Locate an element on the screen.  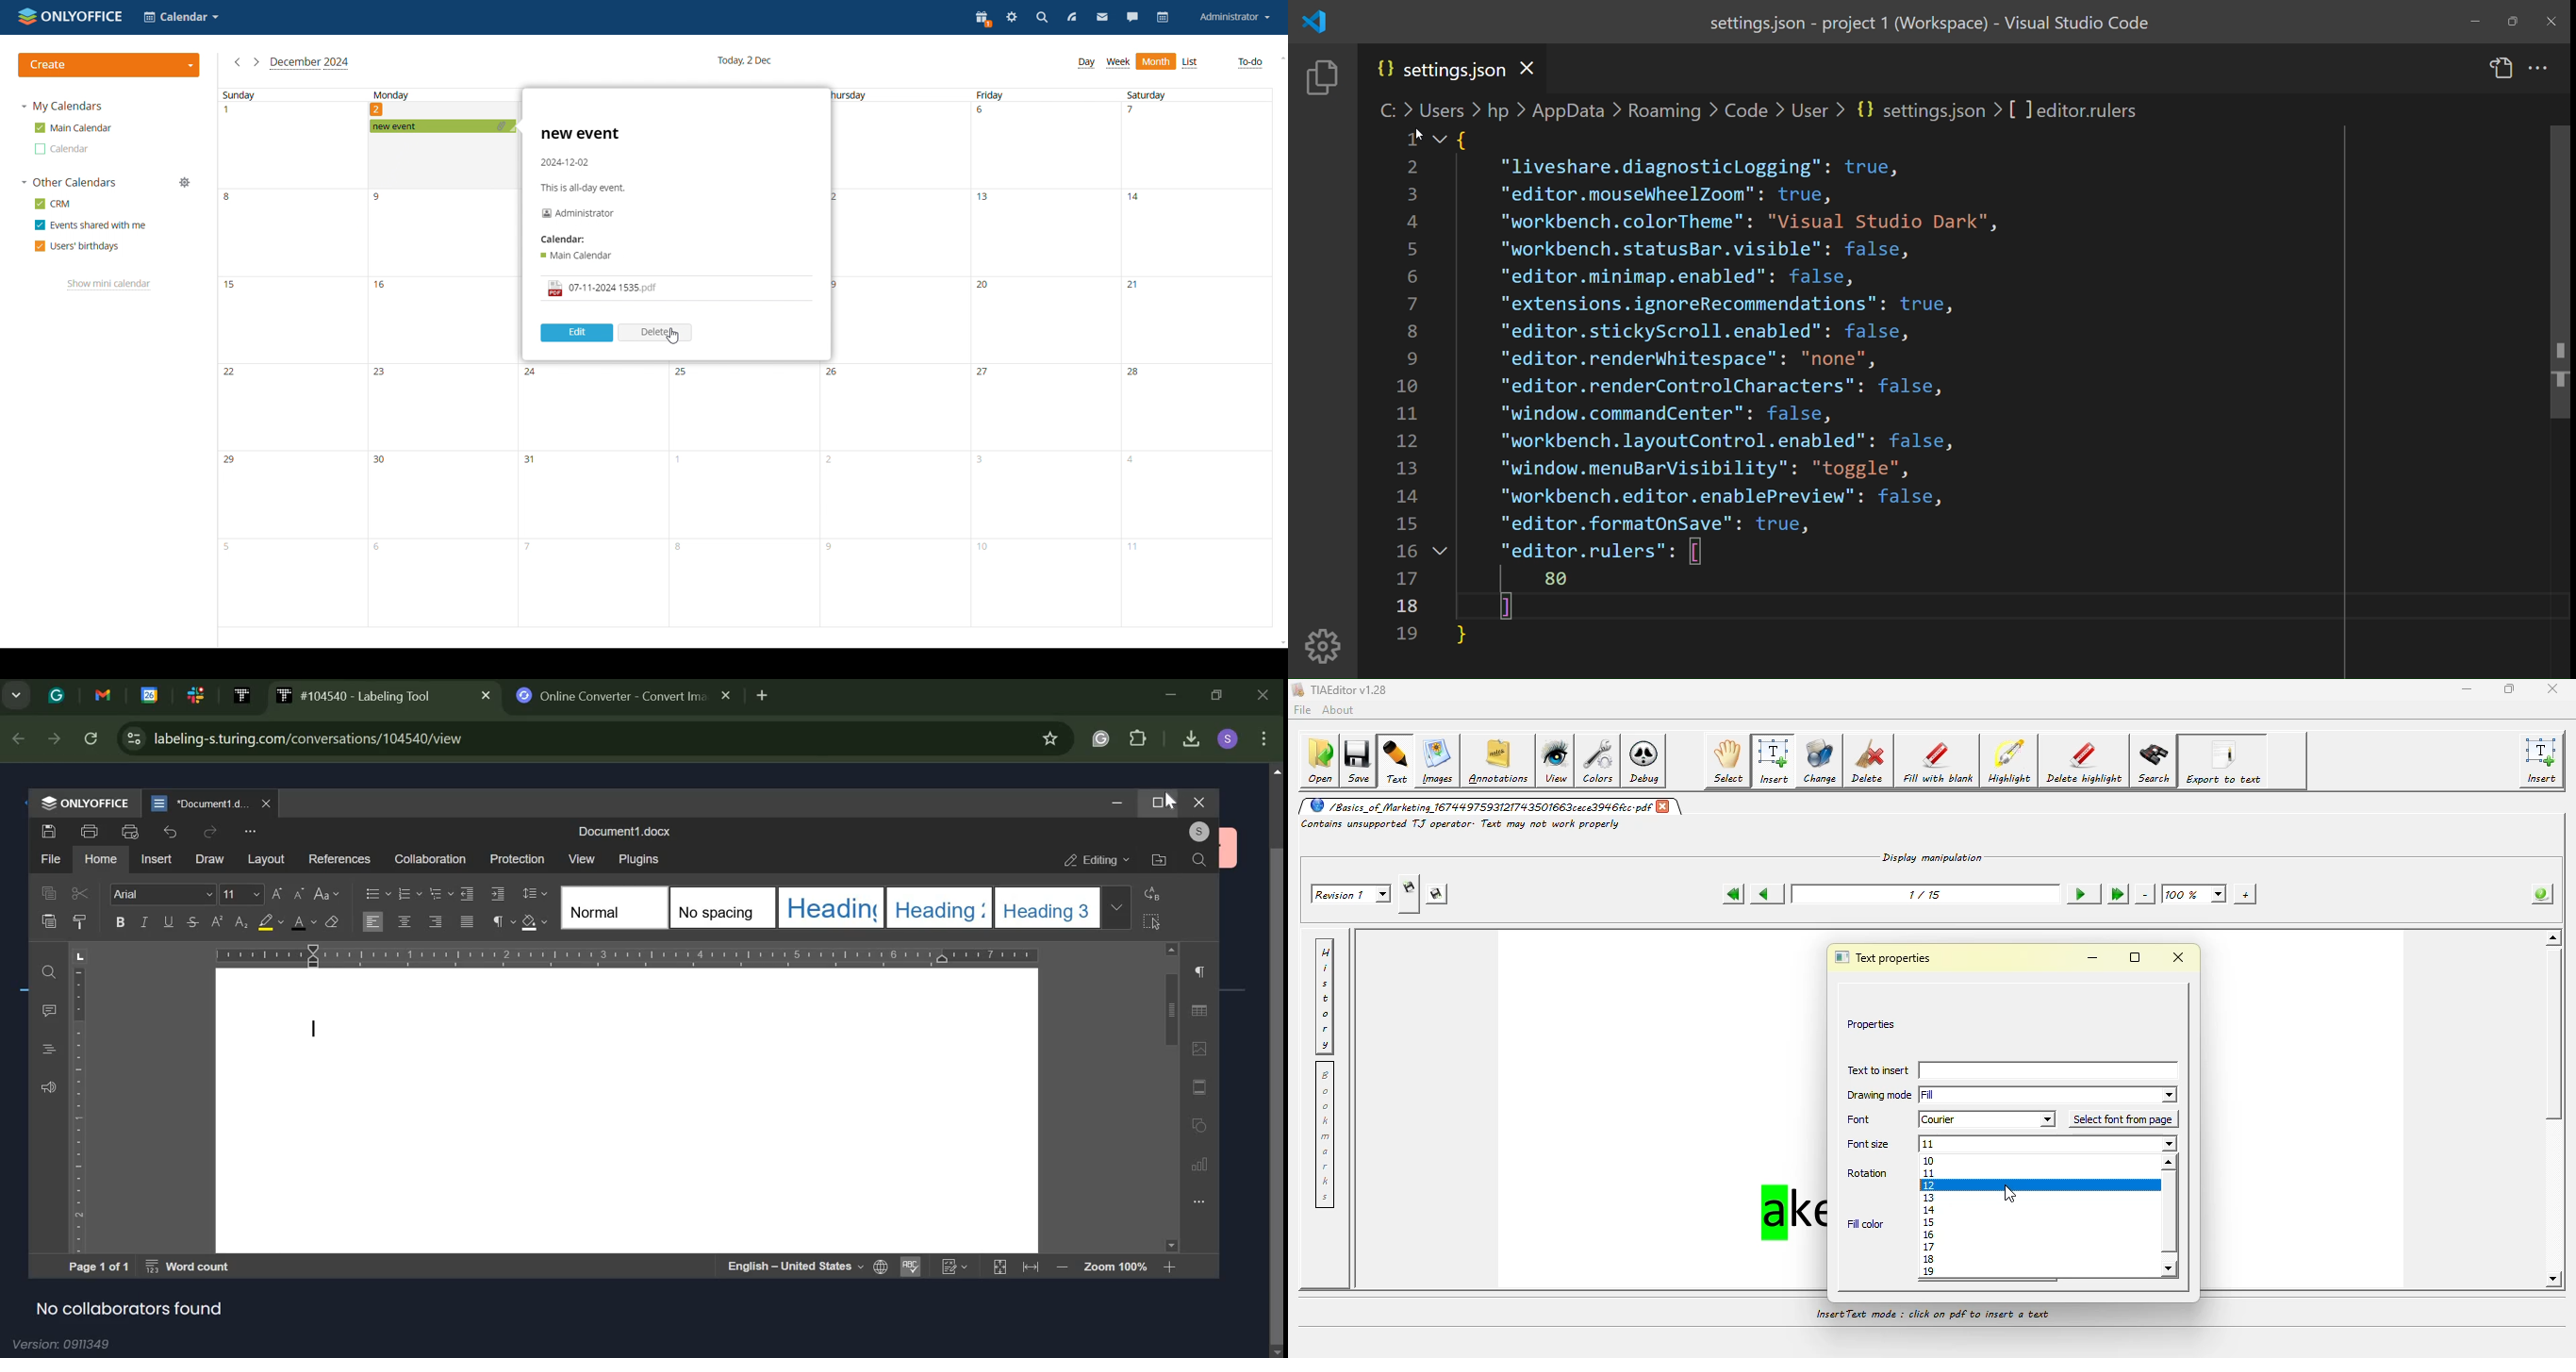
multilevel listing is located at coordinates (440, 892).